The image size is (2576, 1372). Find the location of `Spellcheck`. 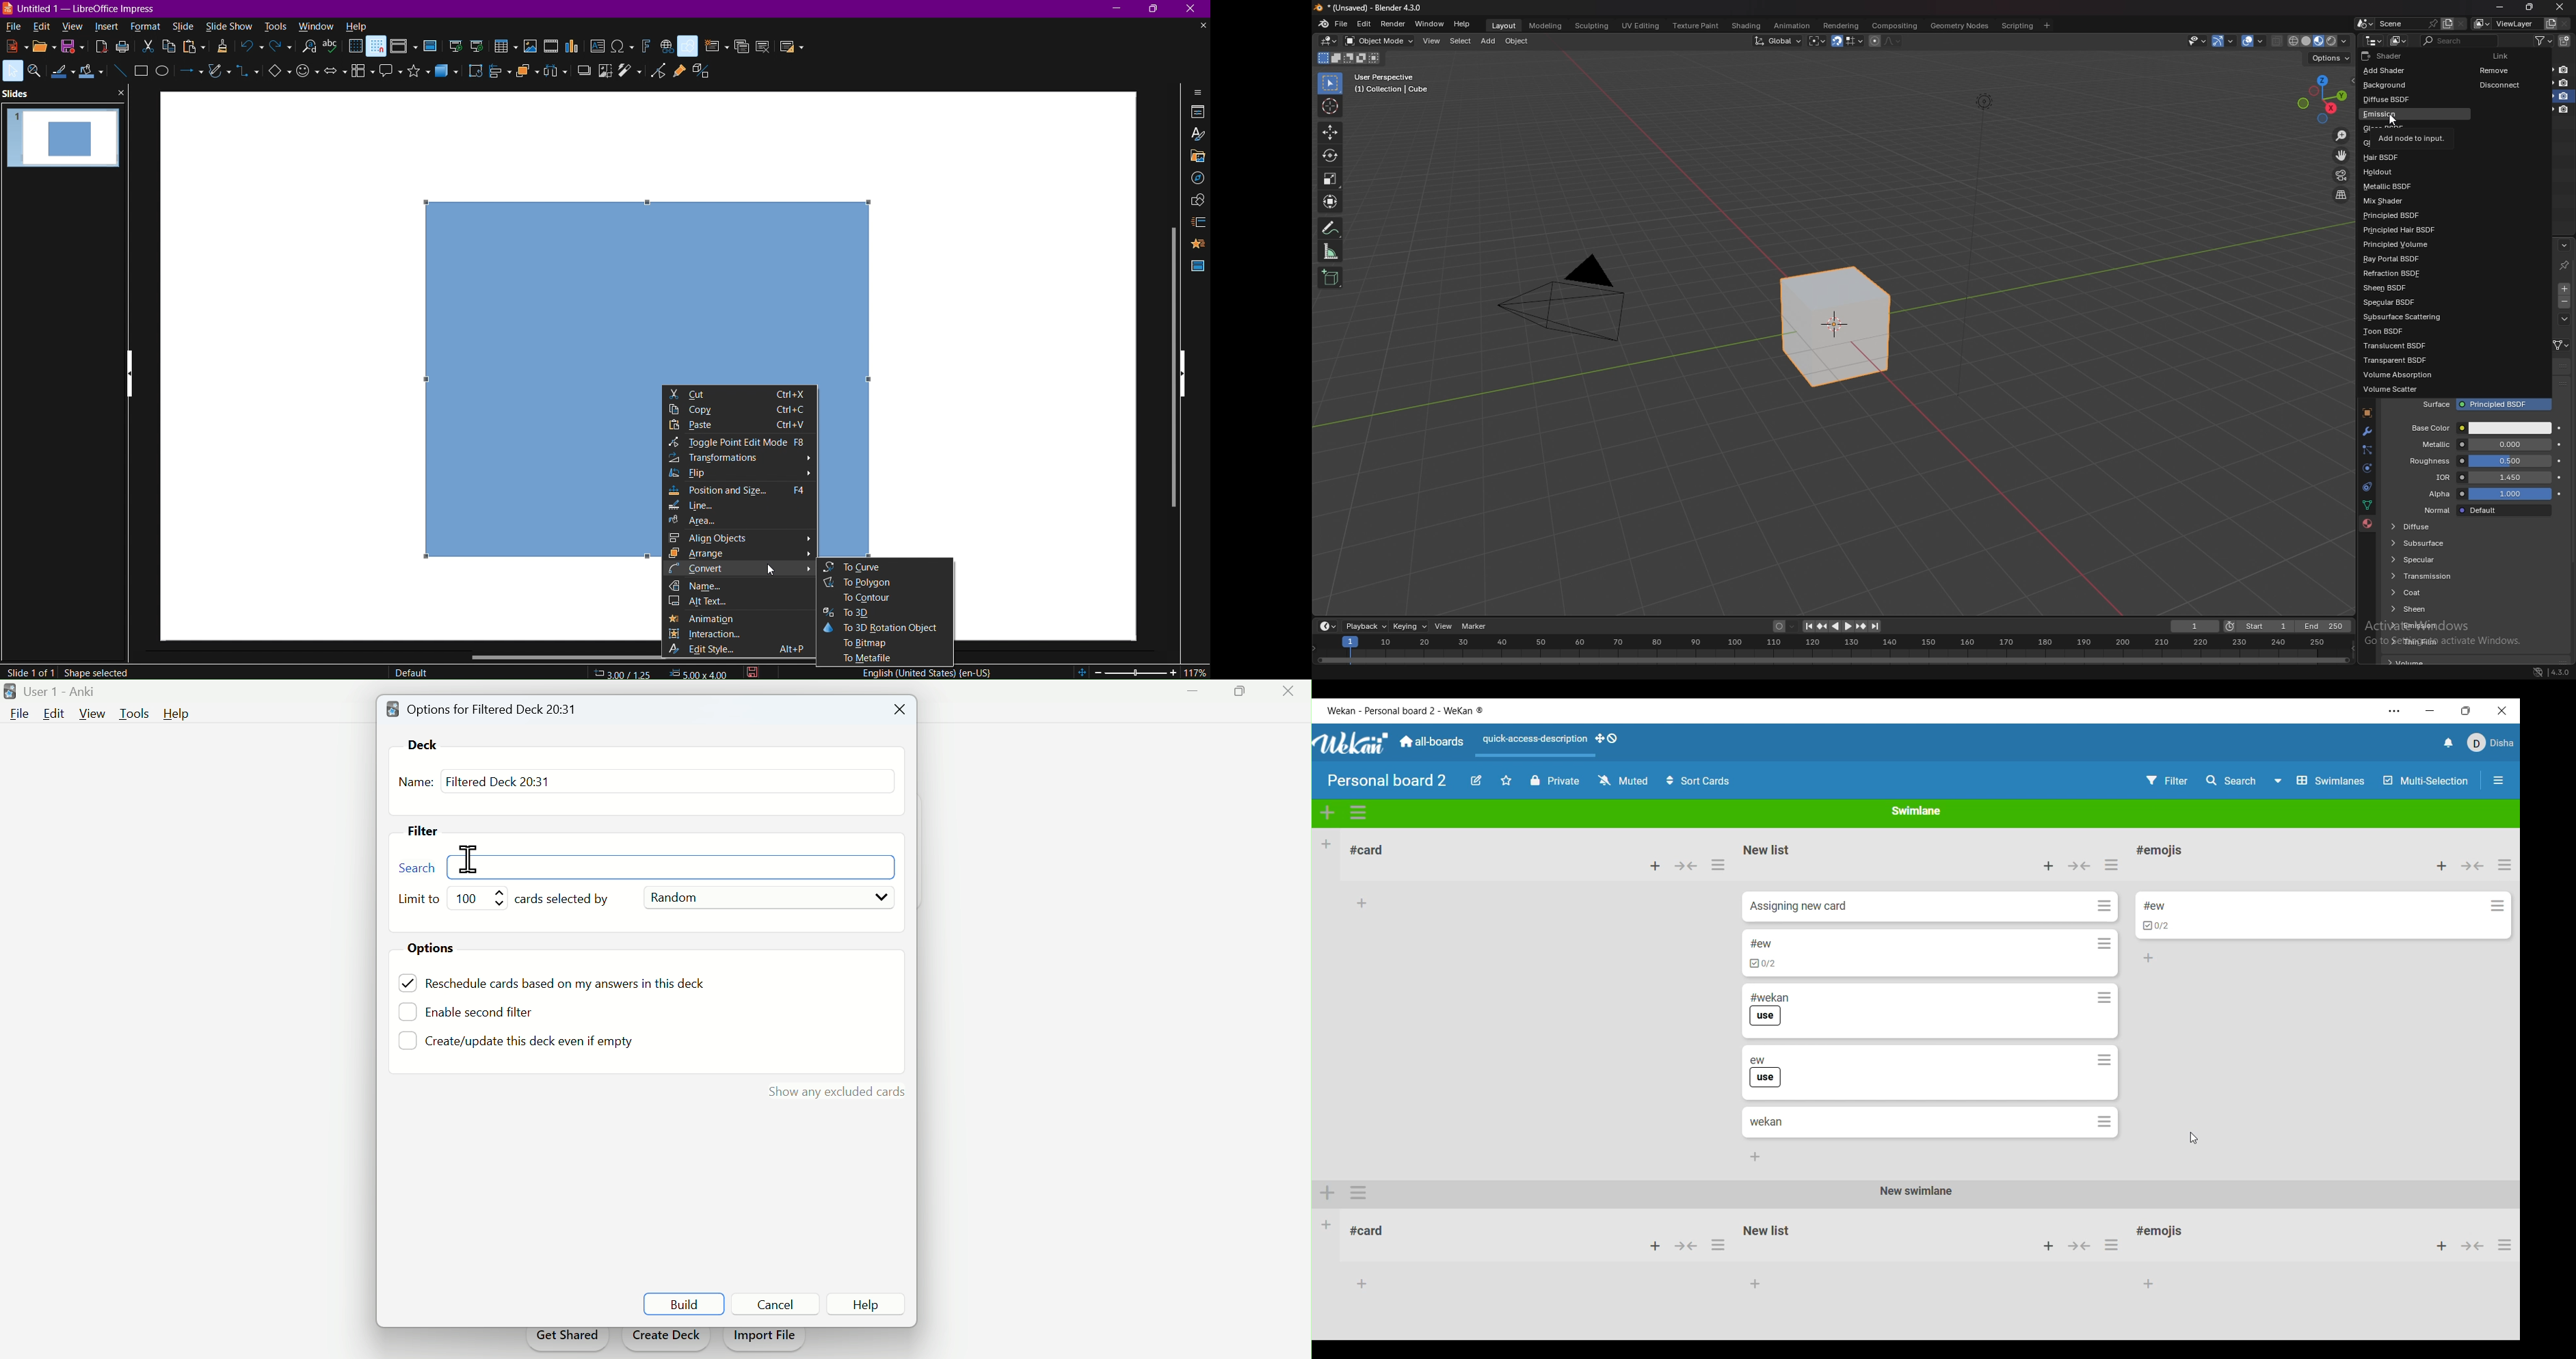

Spellcheck is located at coordinates (334, 49).